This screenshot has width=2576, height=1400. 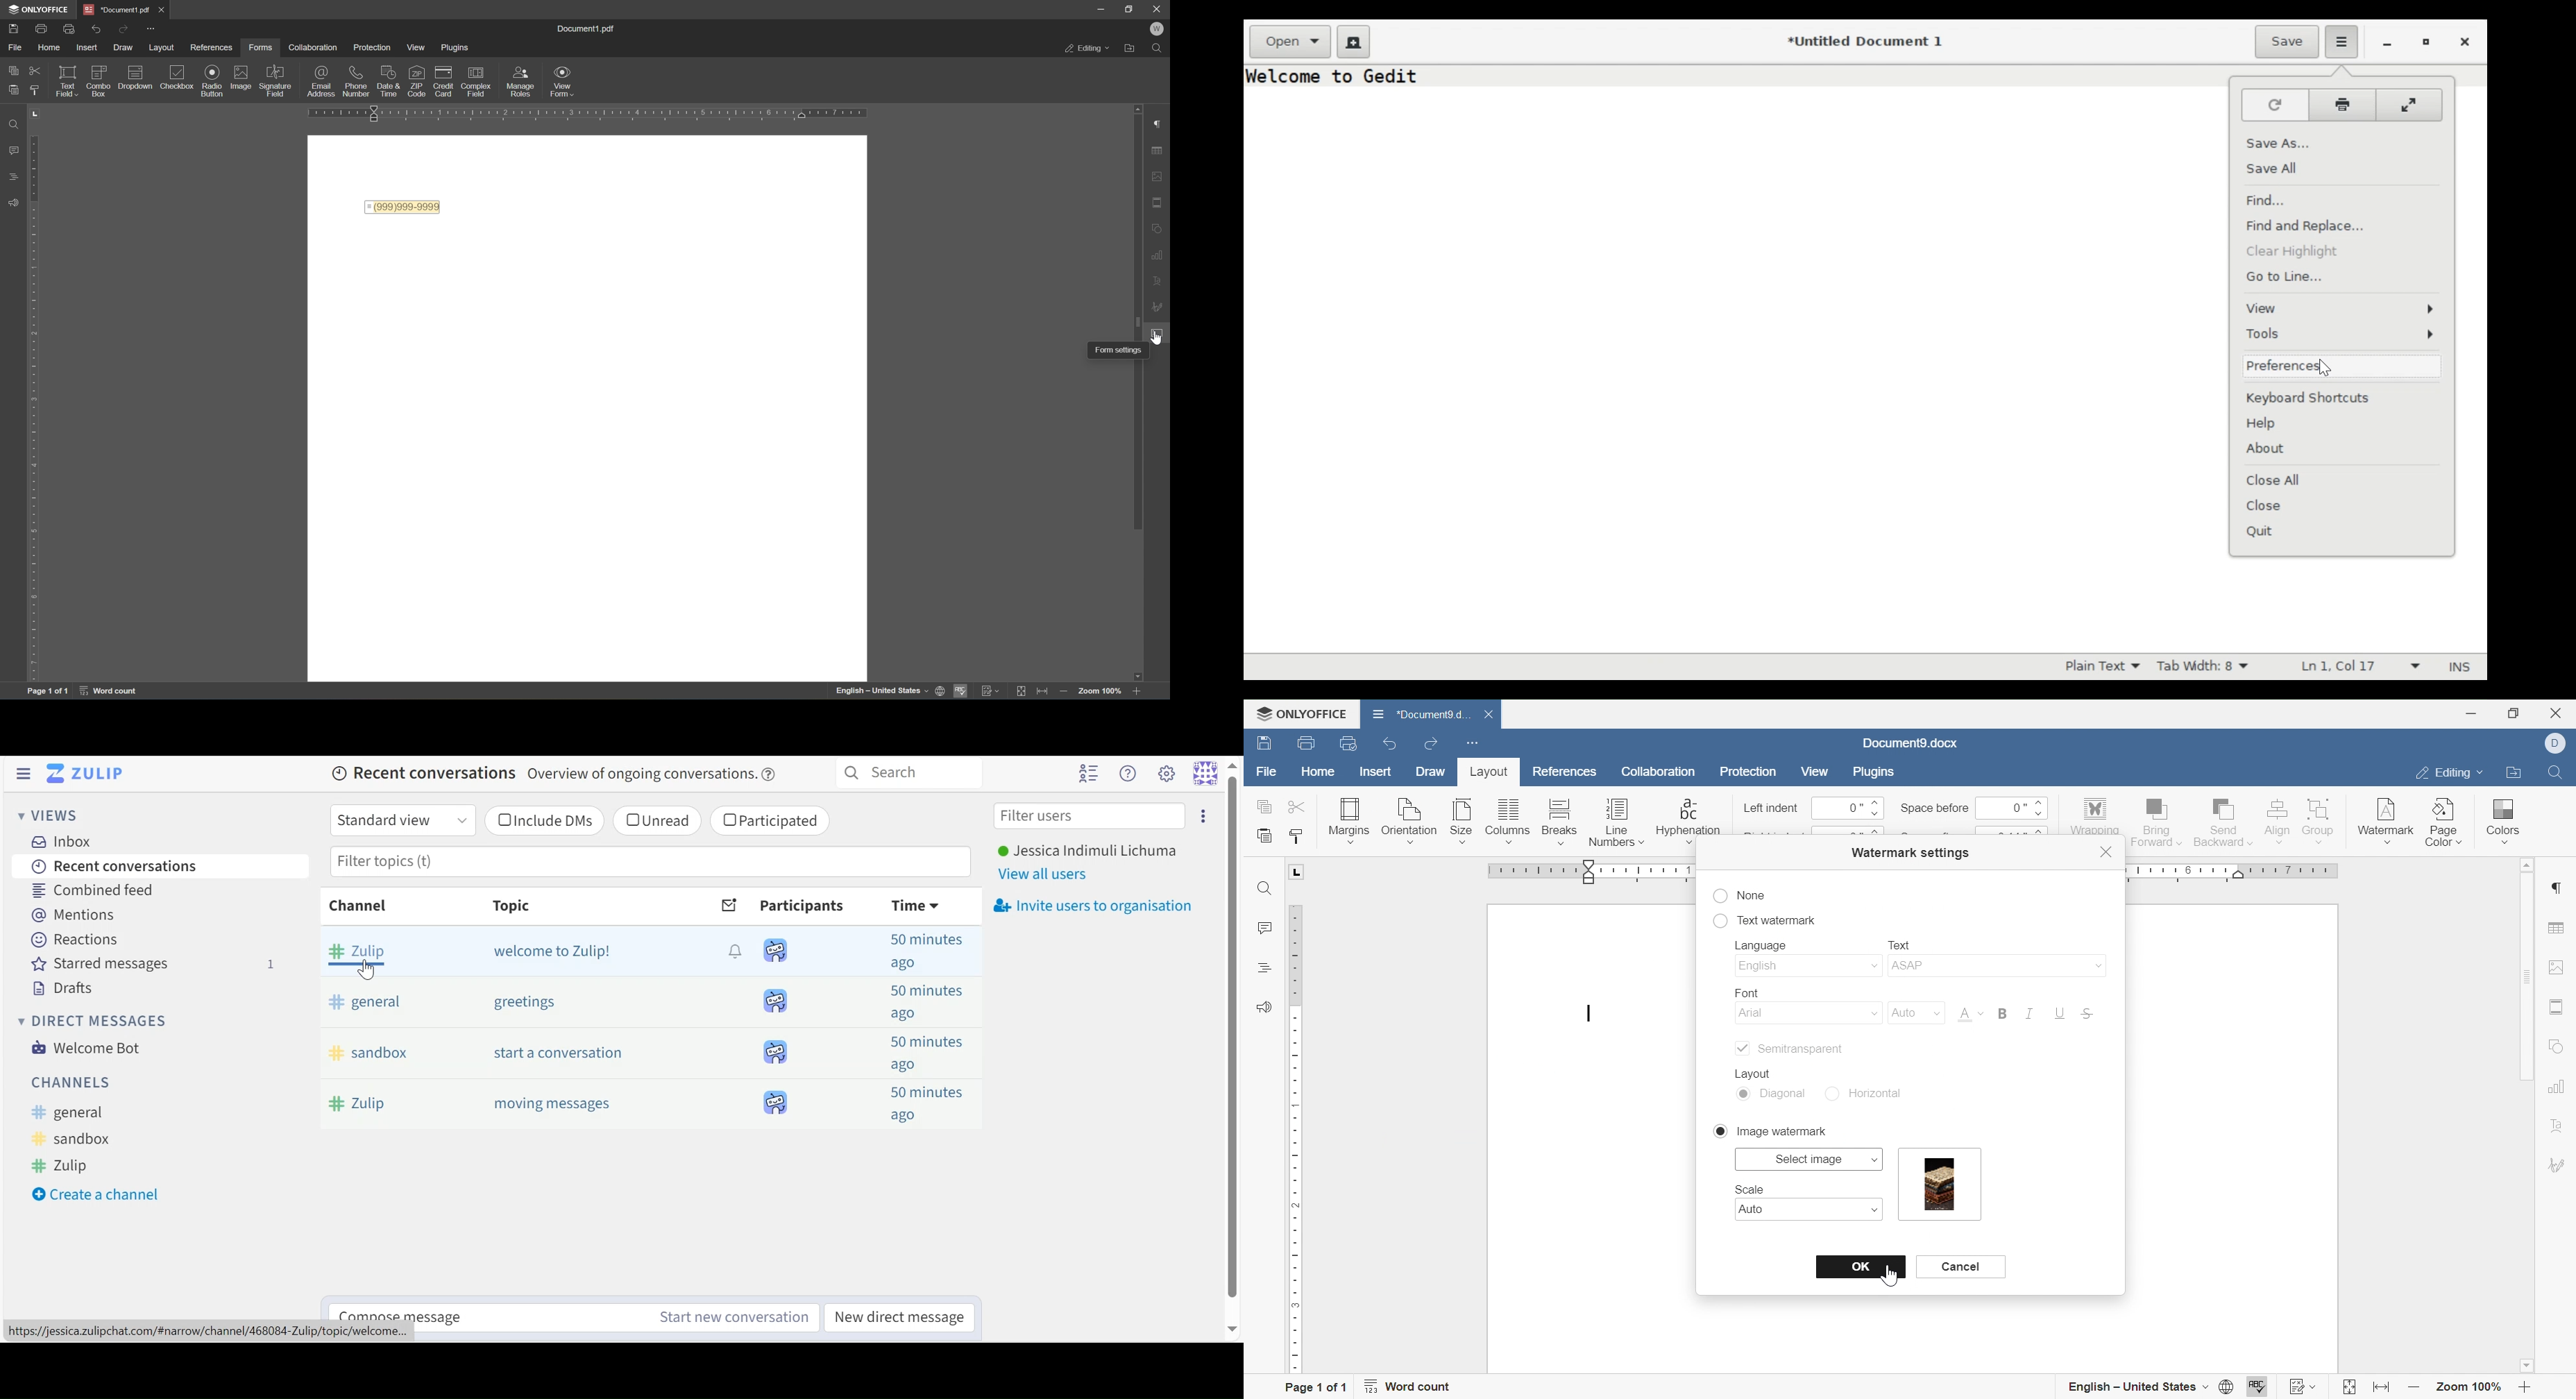 What do you see at coordinates (905, 773) in the screenshot?
I see `Search` at bounding box center [905, 773].